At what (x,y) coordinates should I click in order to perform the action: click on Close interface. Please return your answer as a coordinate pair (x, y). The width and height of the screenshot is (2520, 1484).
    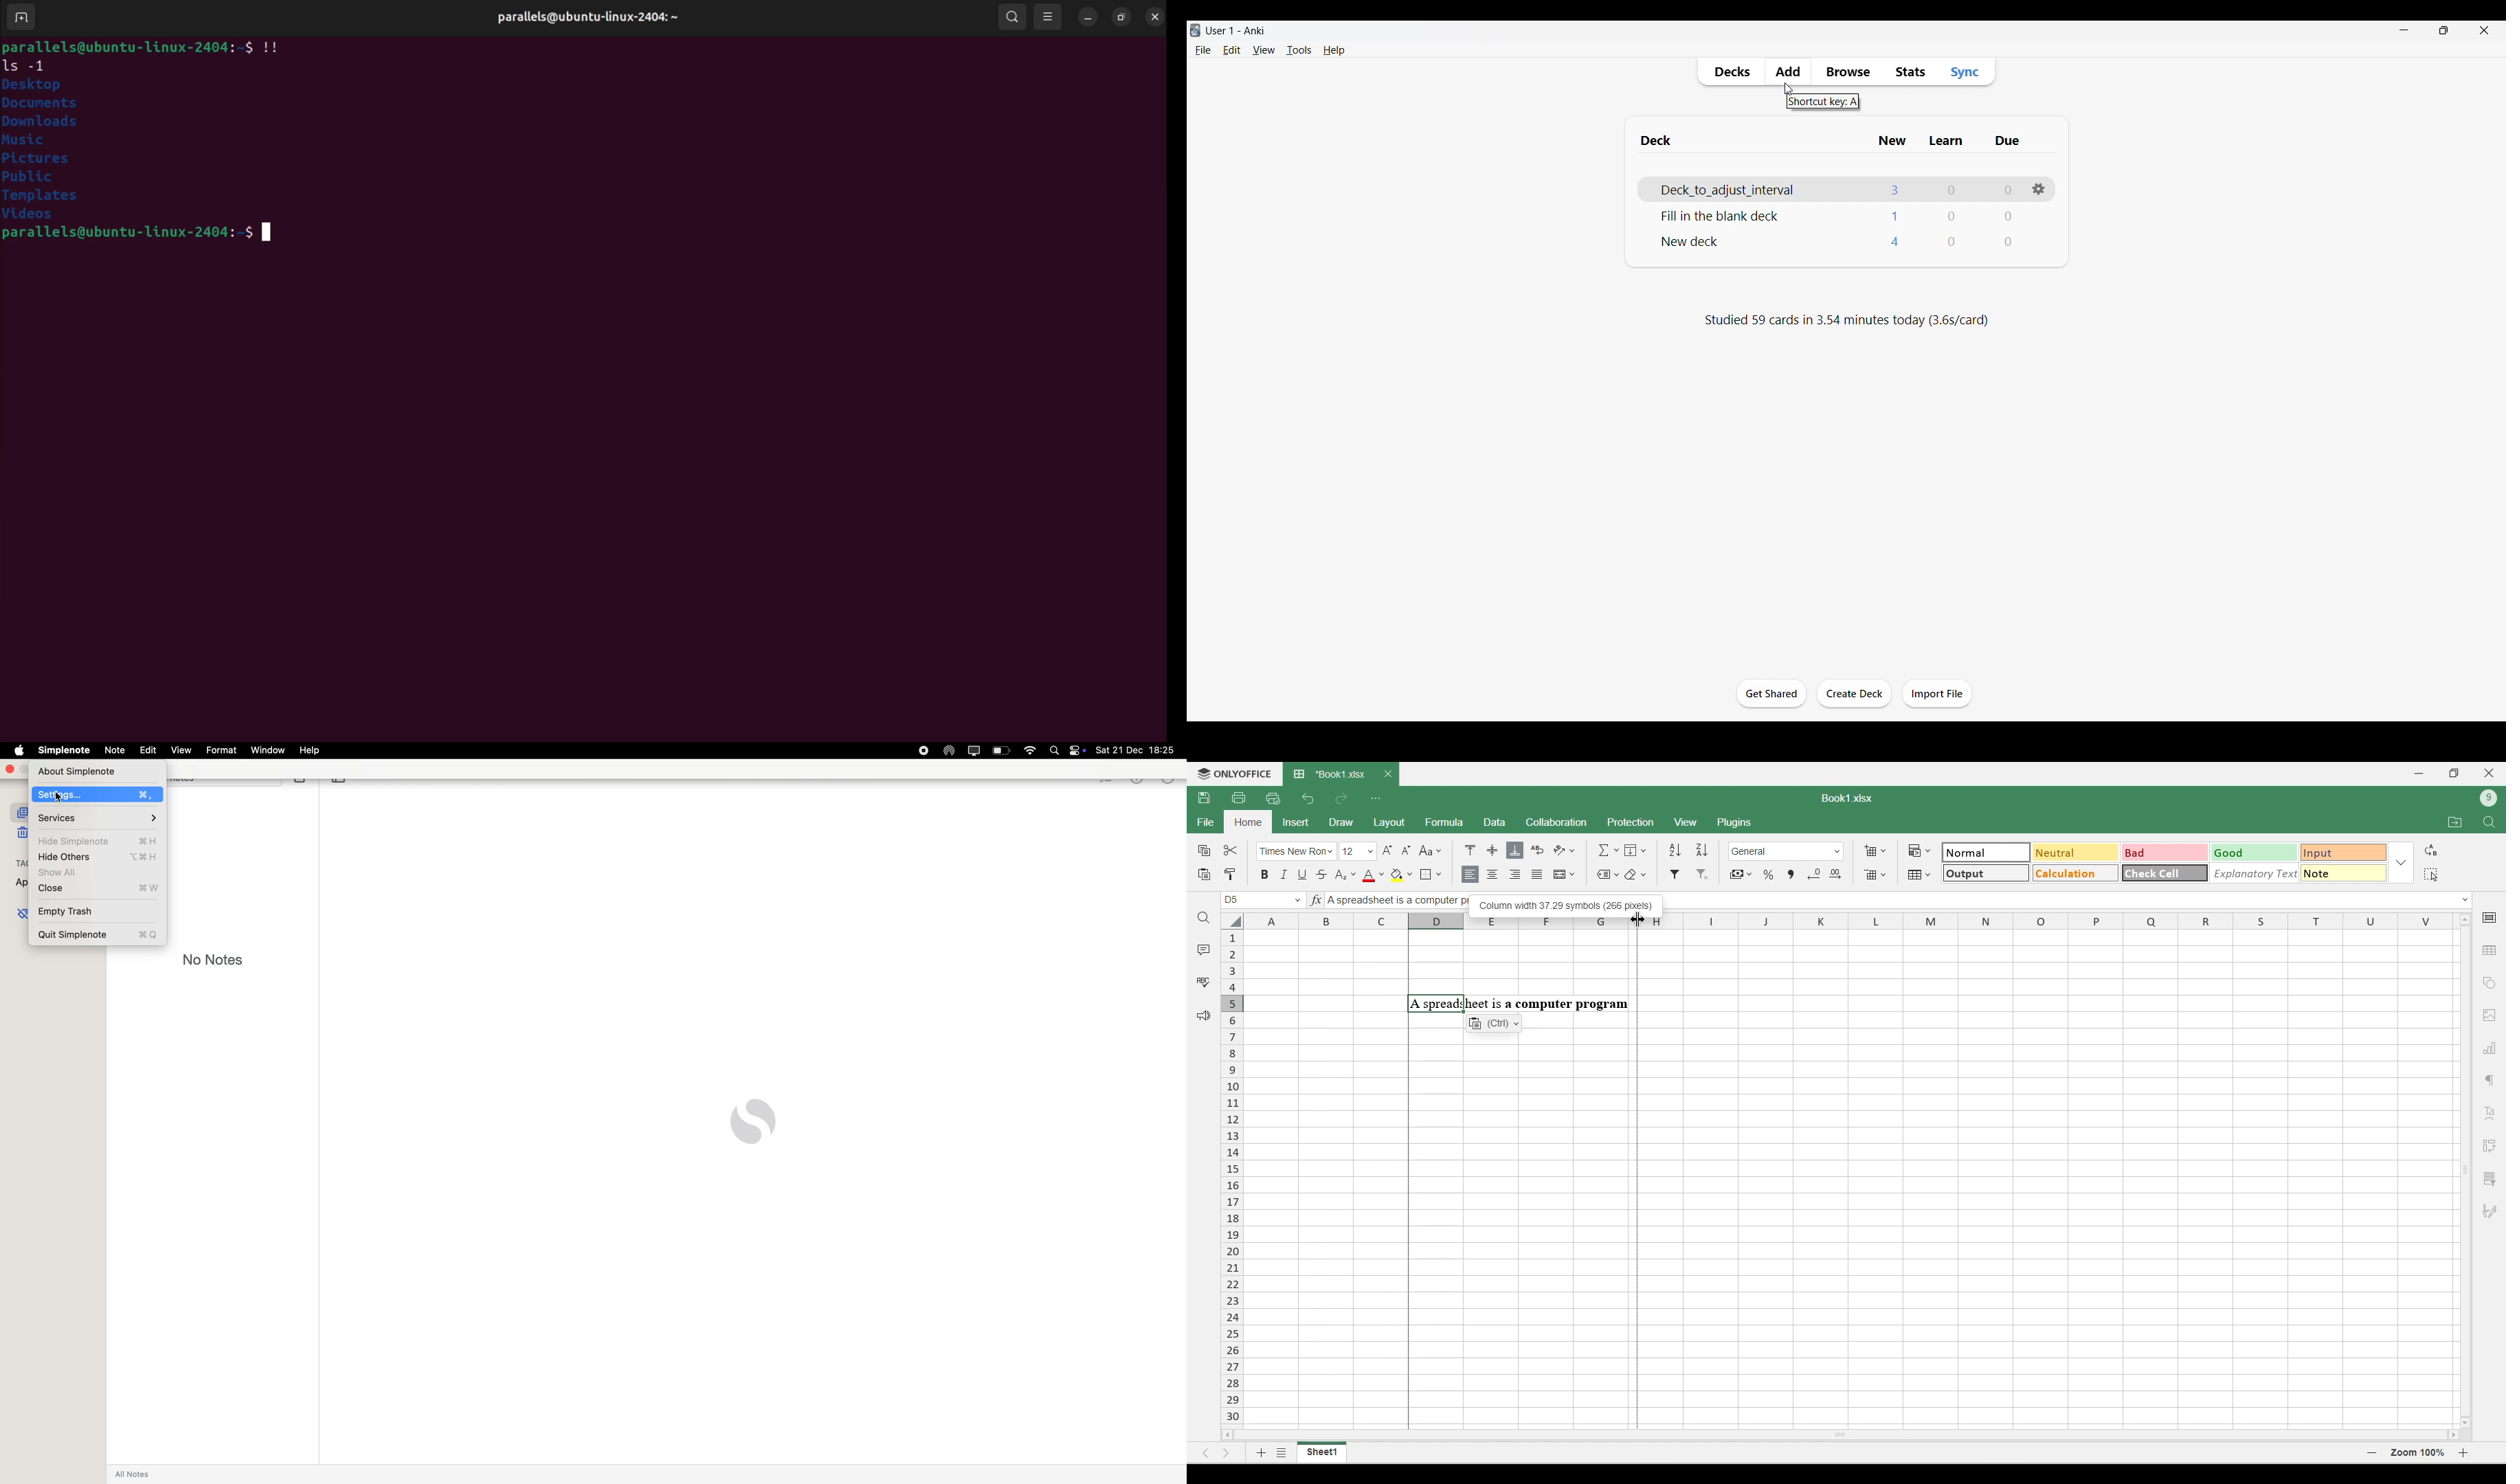
    Looking at the image, I should click on (2484, 30).